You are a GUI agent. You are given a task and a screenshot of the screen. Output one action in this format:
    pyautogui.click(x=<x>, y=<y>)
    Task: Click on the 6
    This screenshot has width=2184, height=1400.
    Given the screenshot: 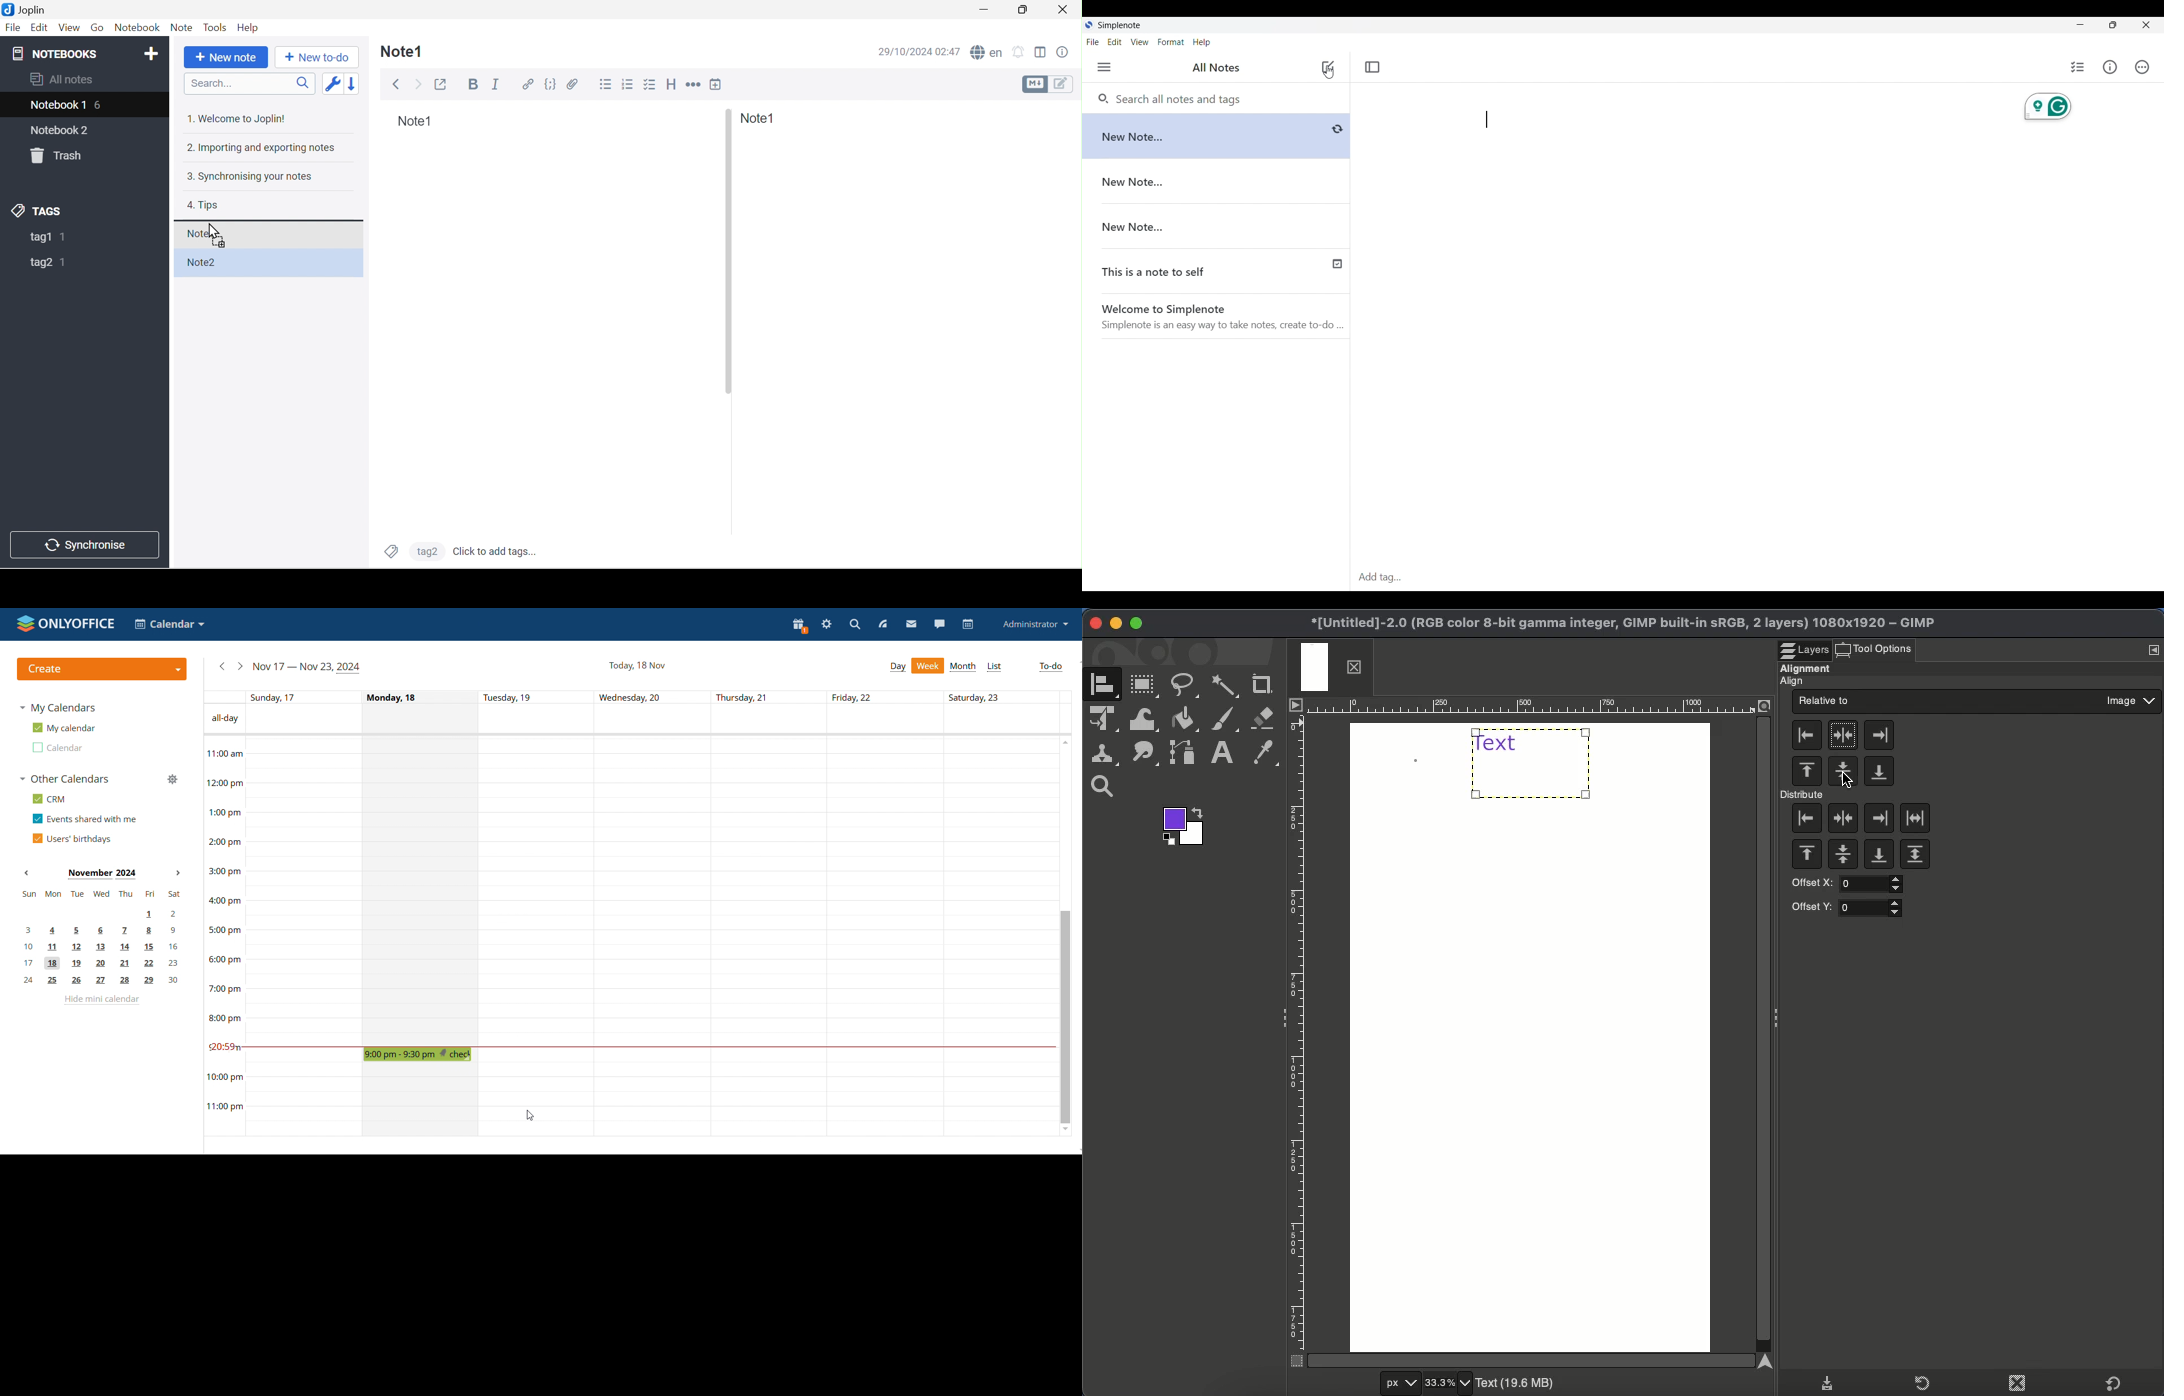 What is the action you would take?
    pyautogui.click(x=101, y=105)
    